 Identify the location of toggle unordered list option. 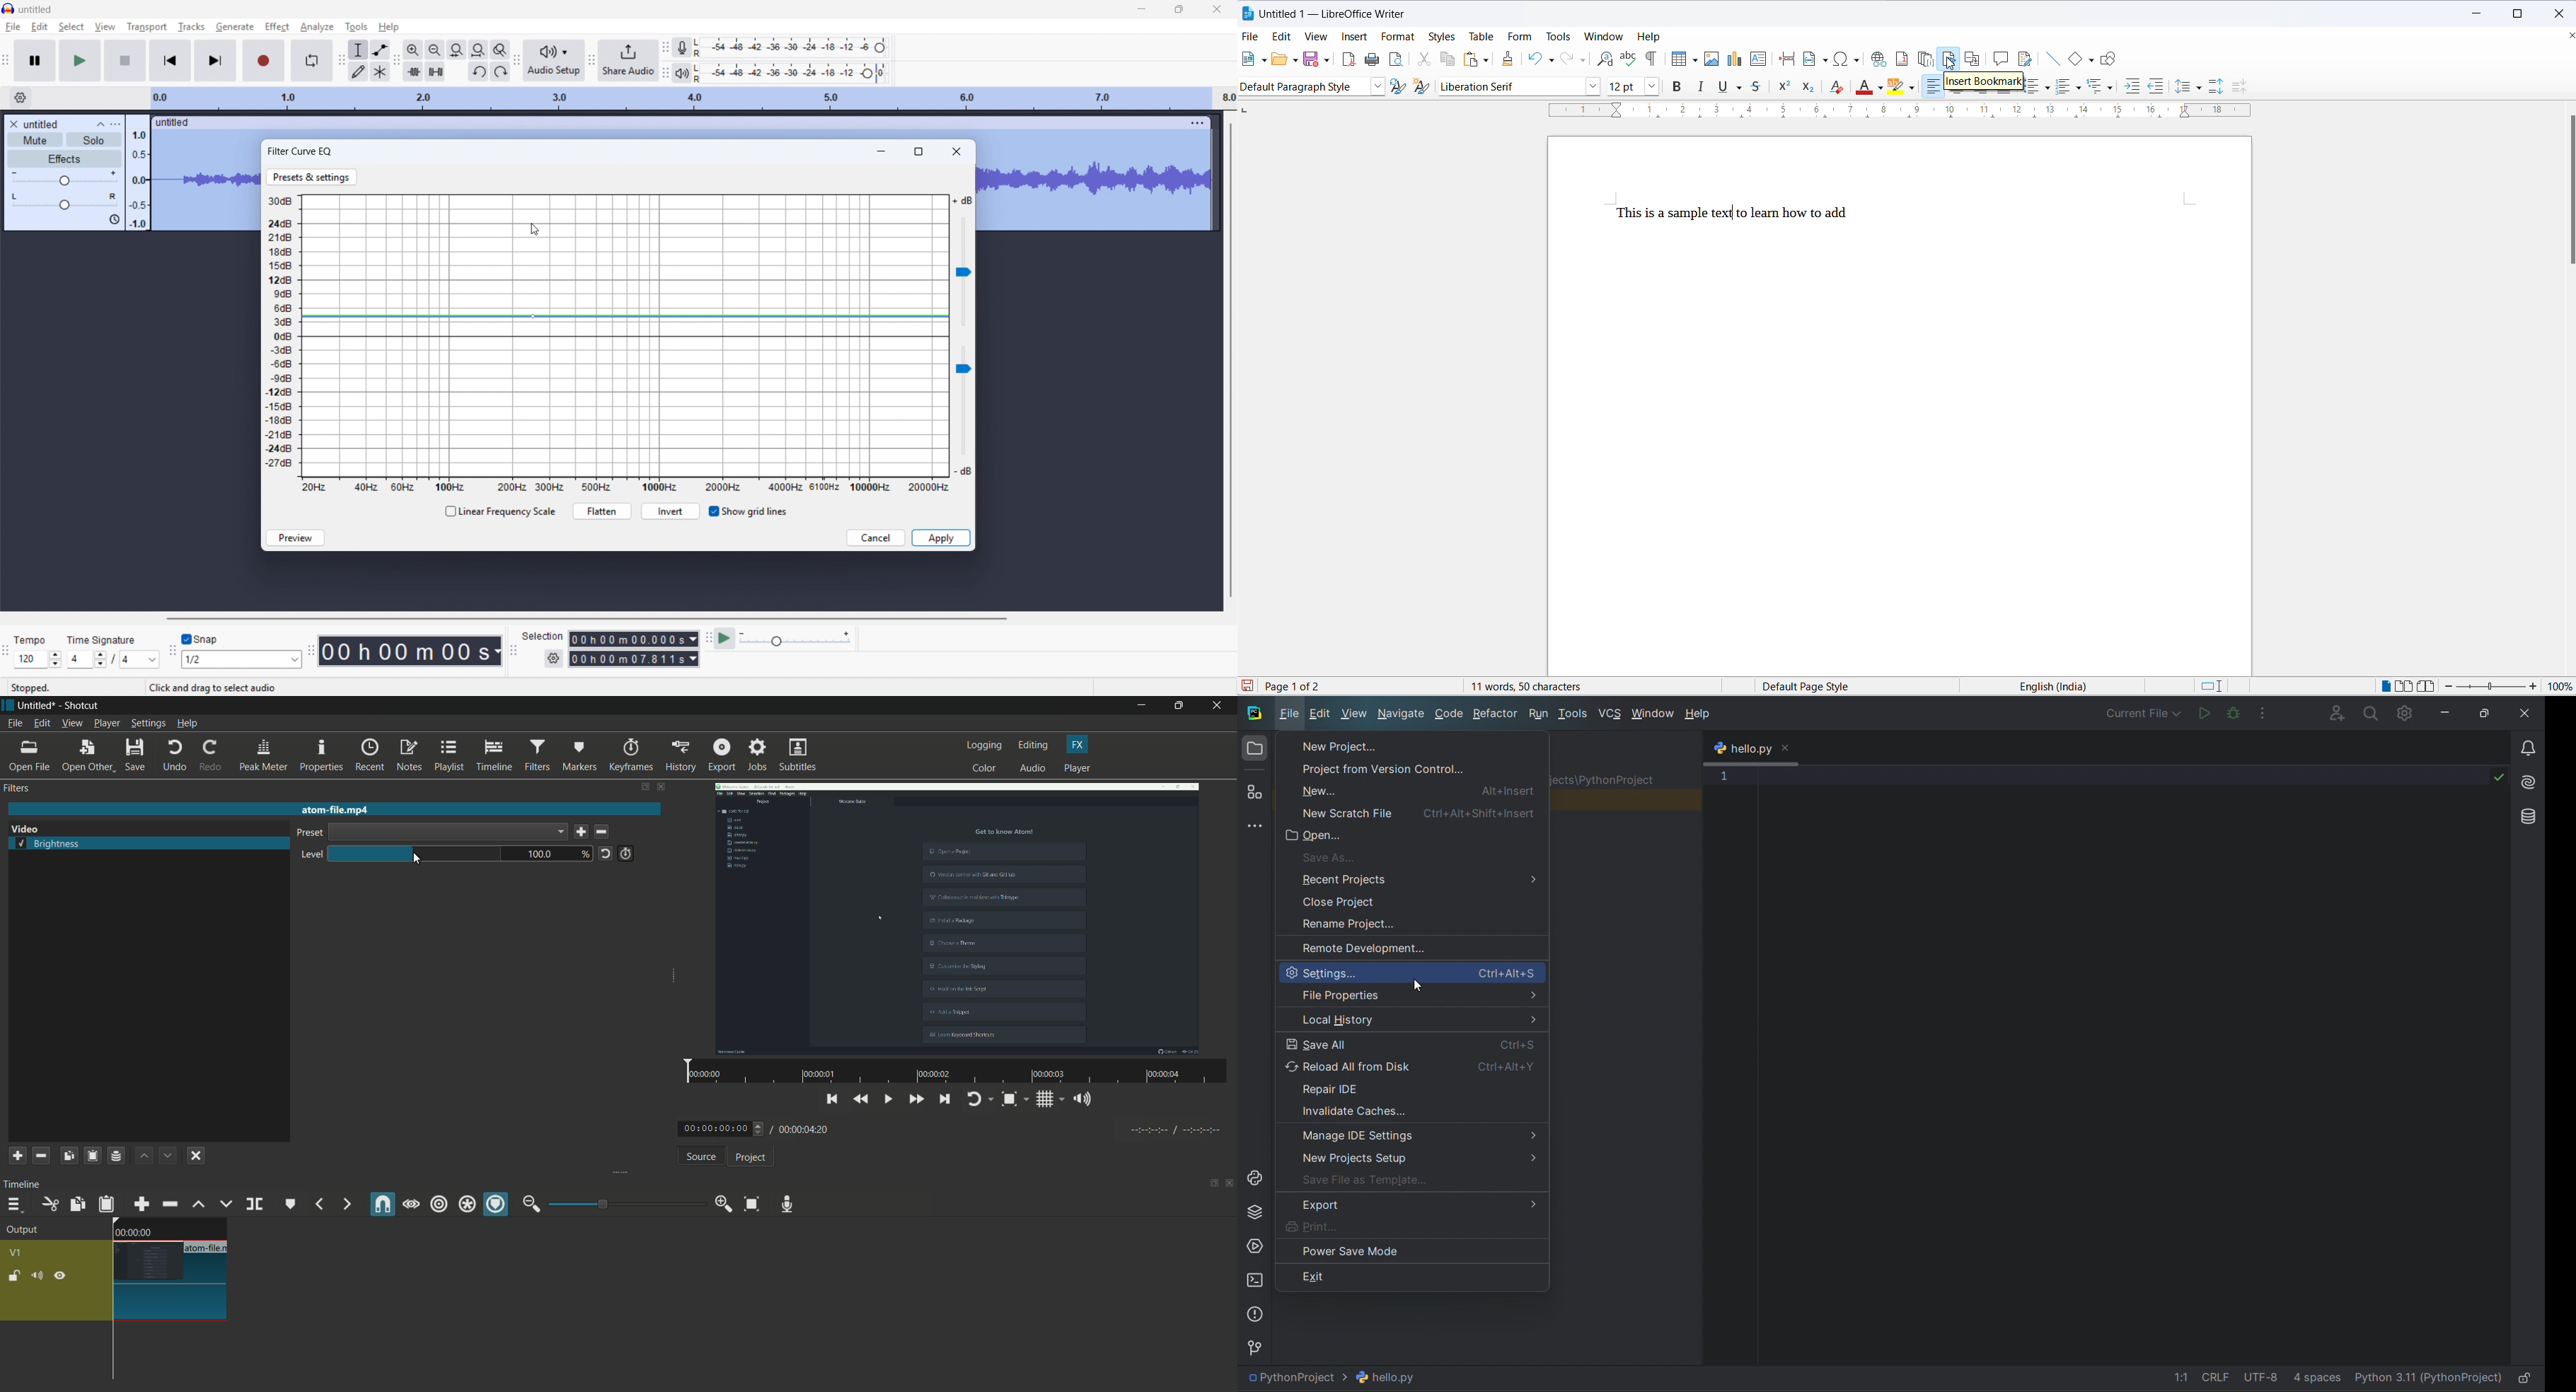
(2040, 86).